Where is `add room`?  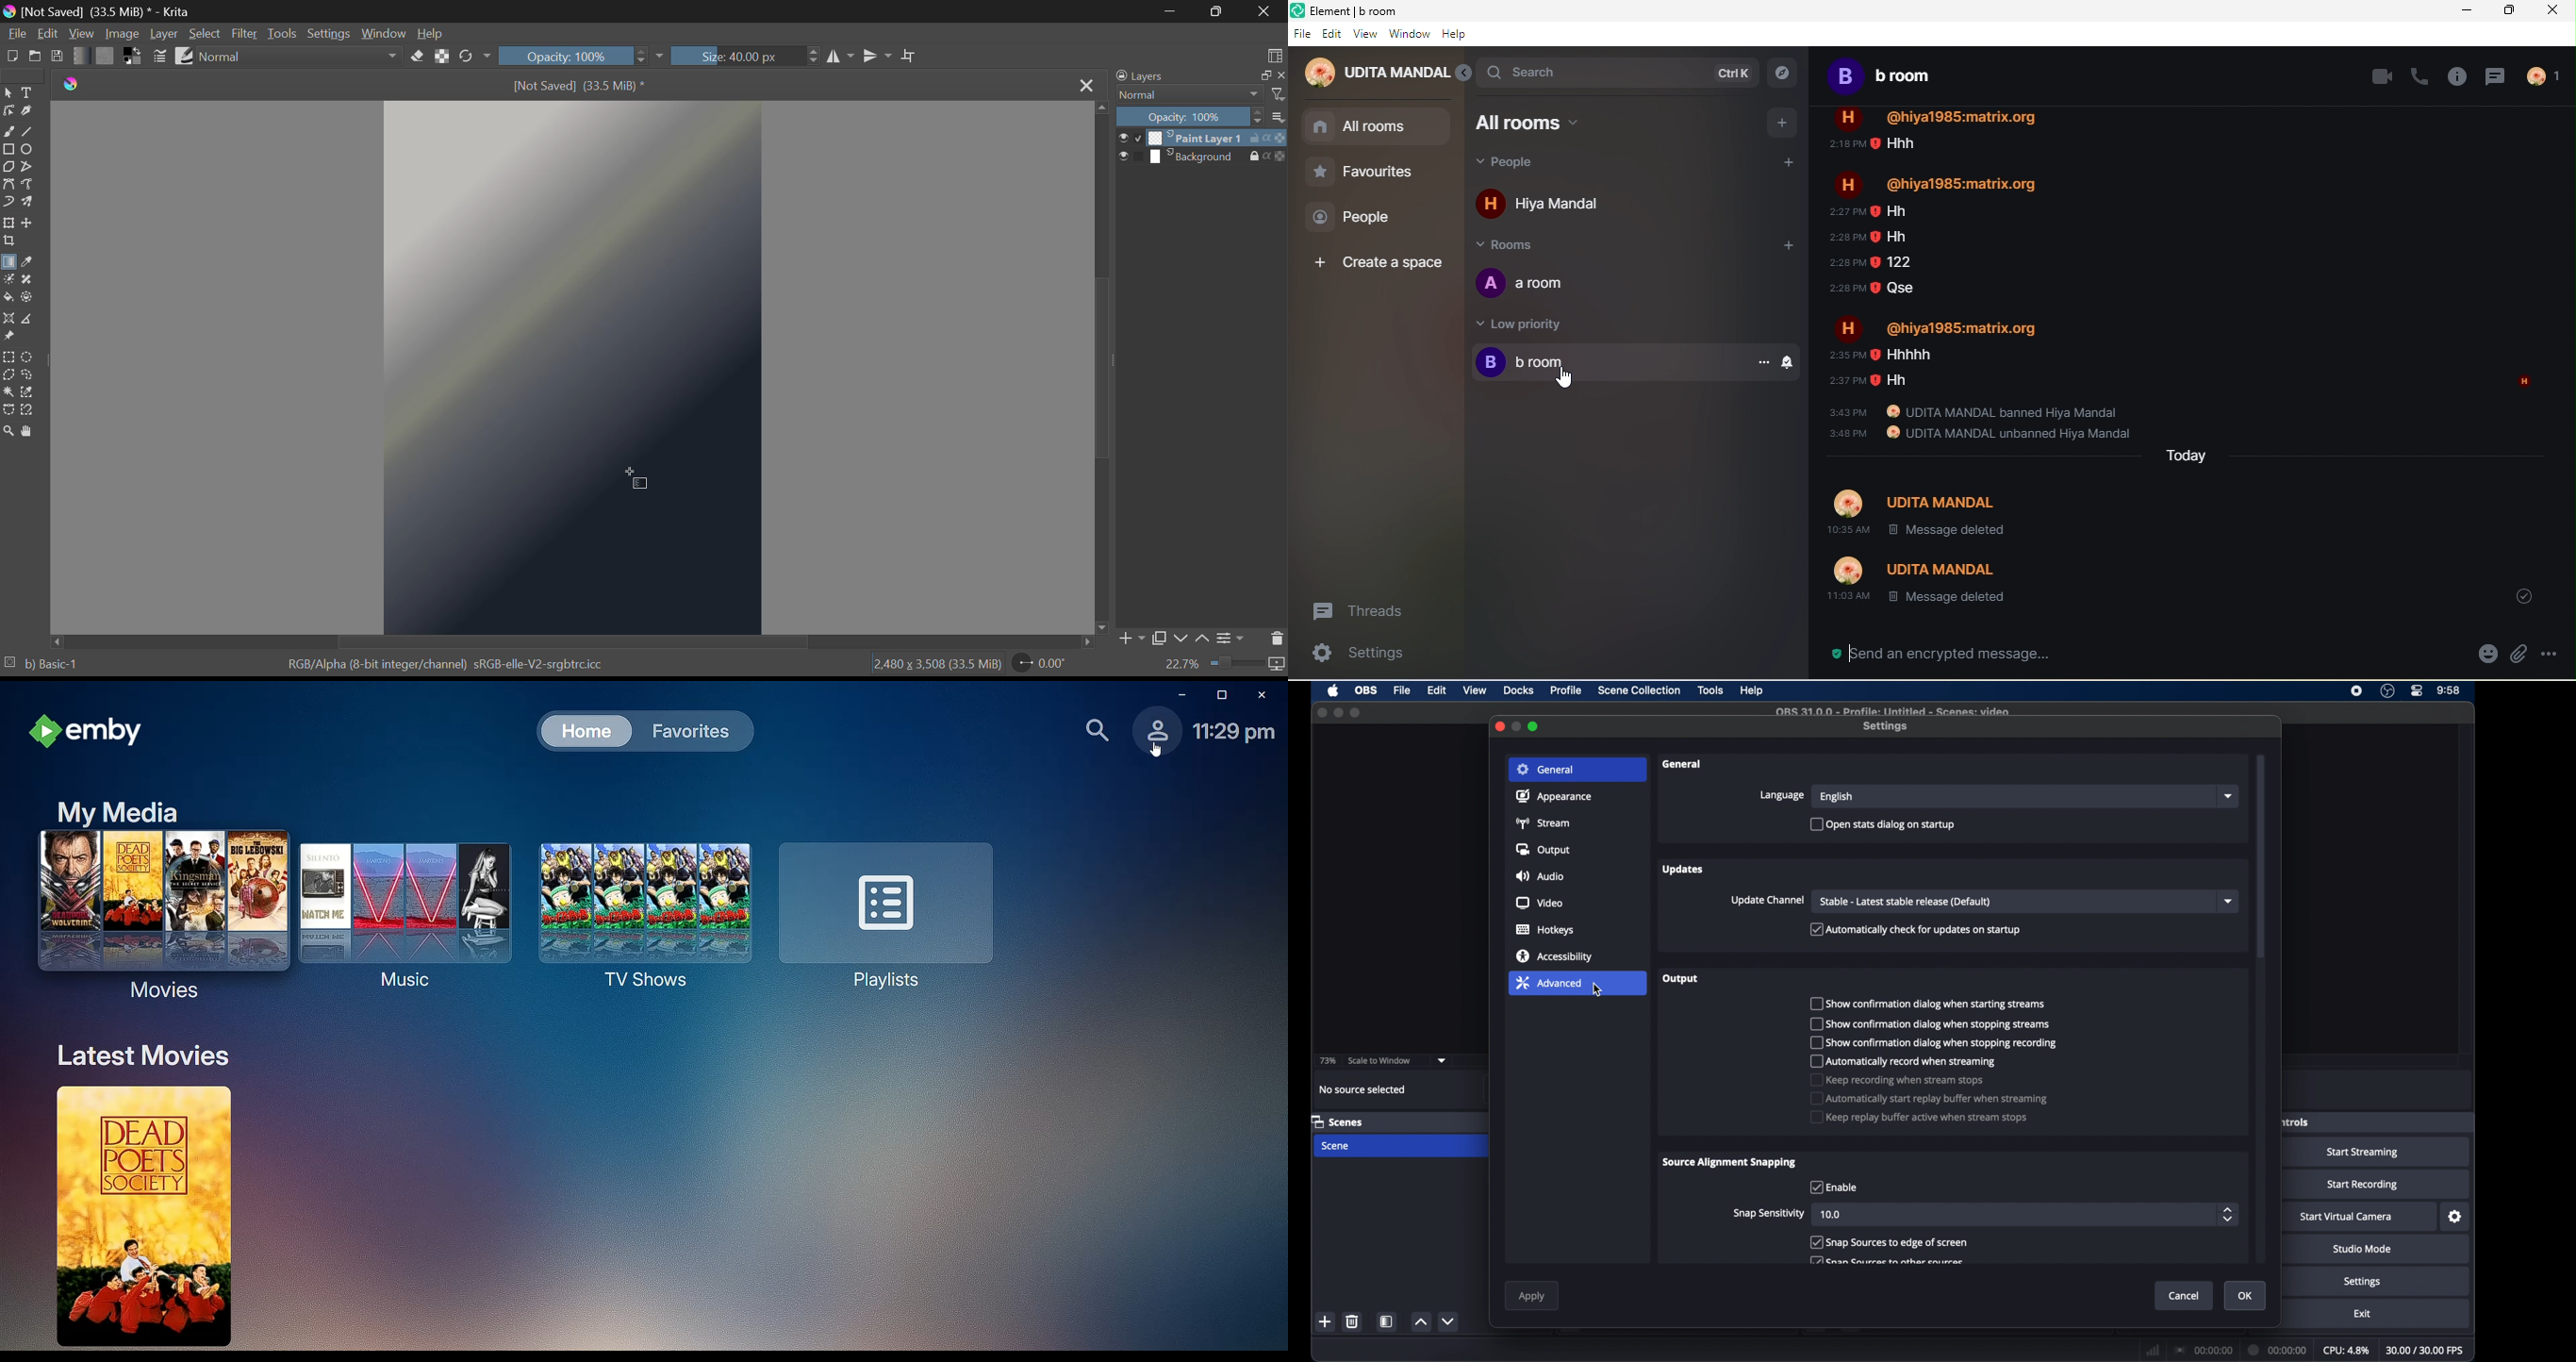
add room is located at coordinates (1793, 251).